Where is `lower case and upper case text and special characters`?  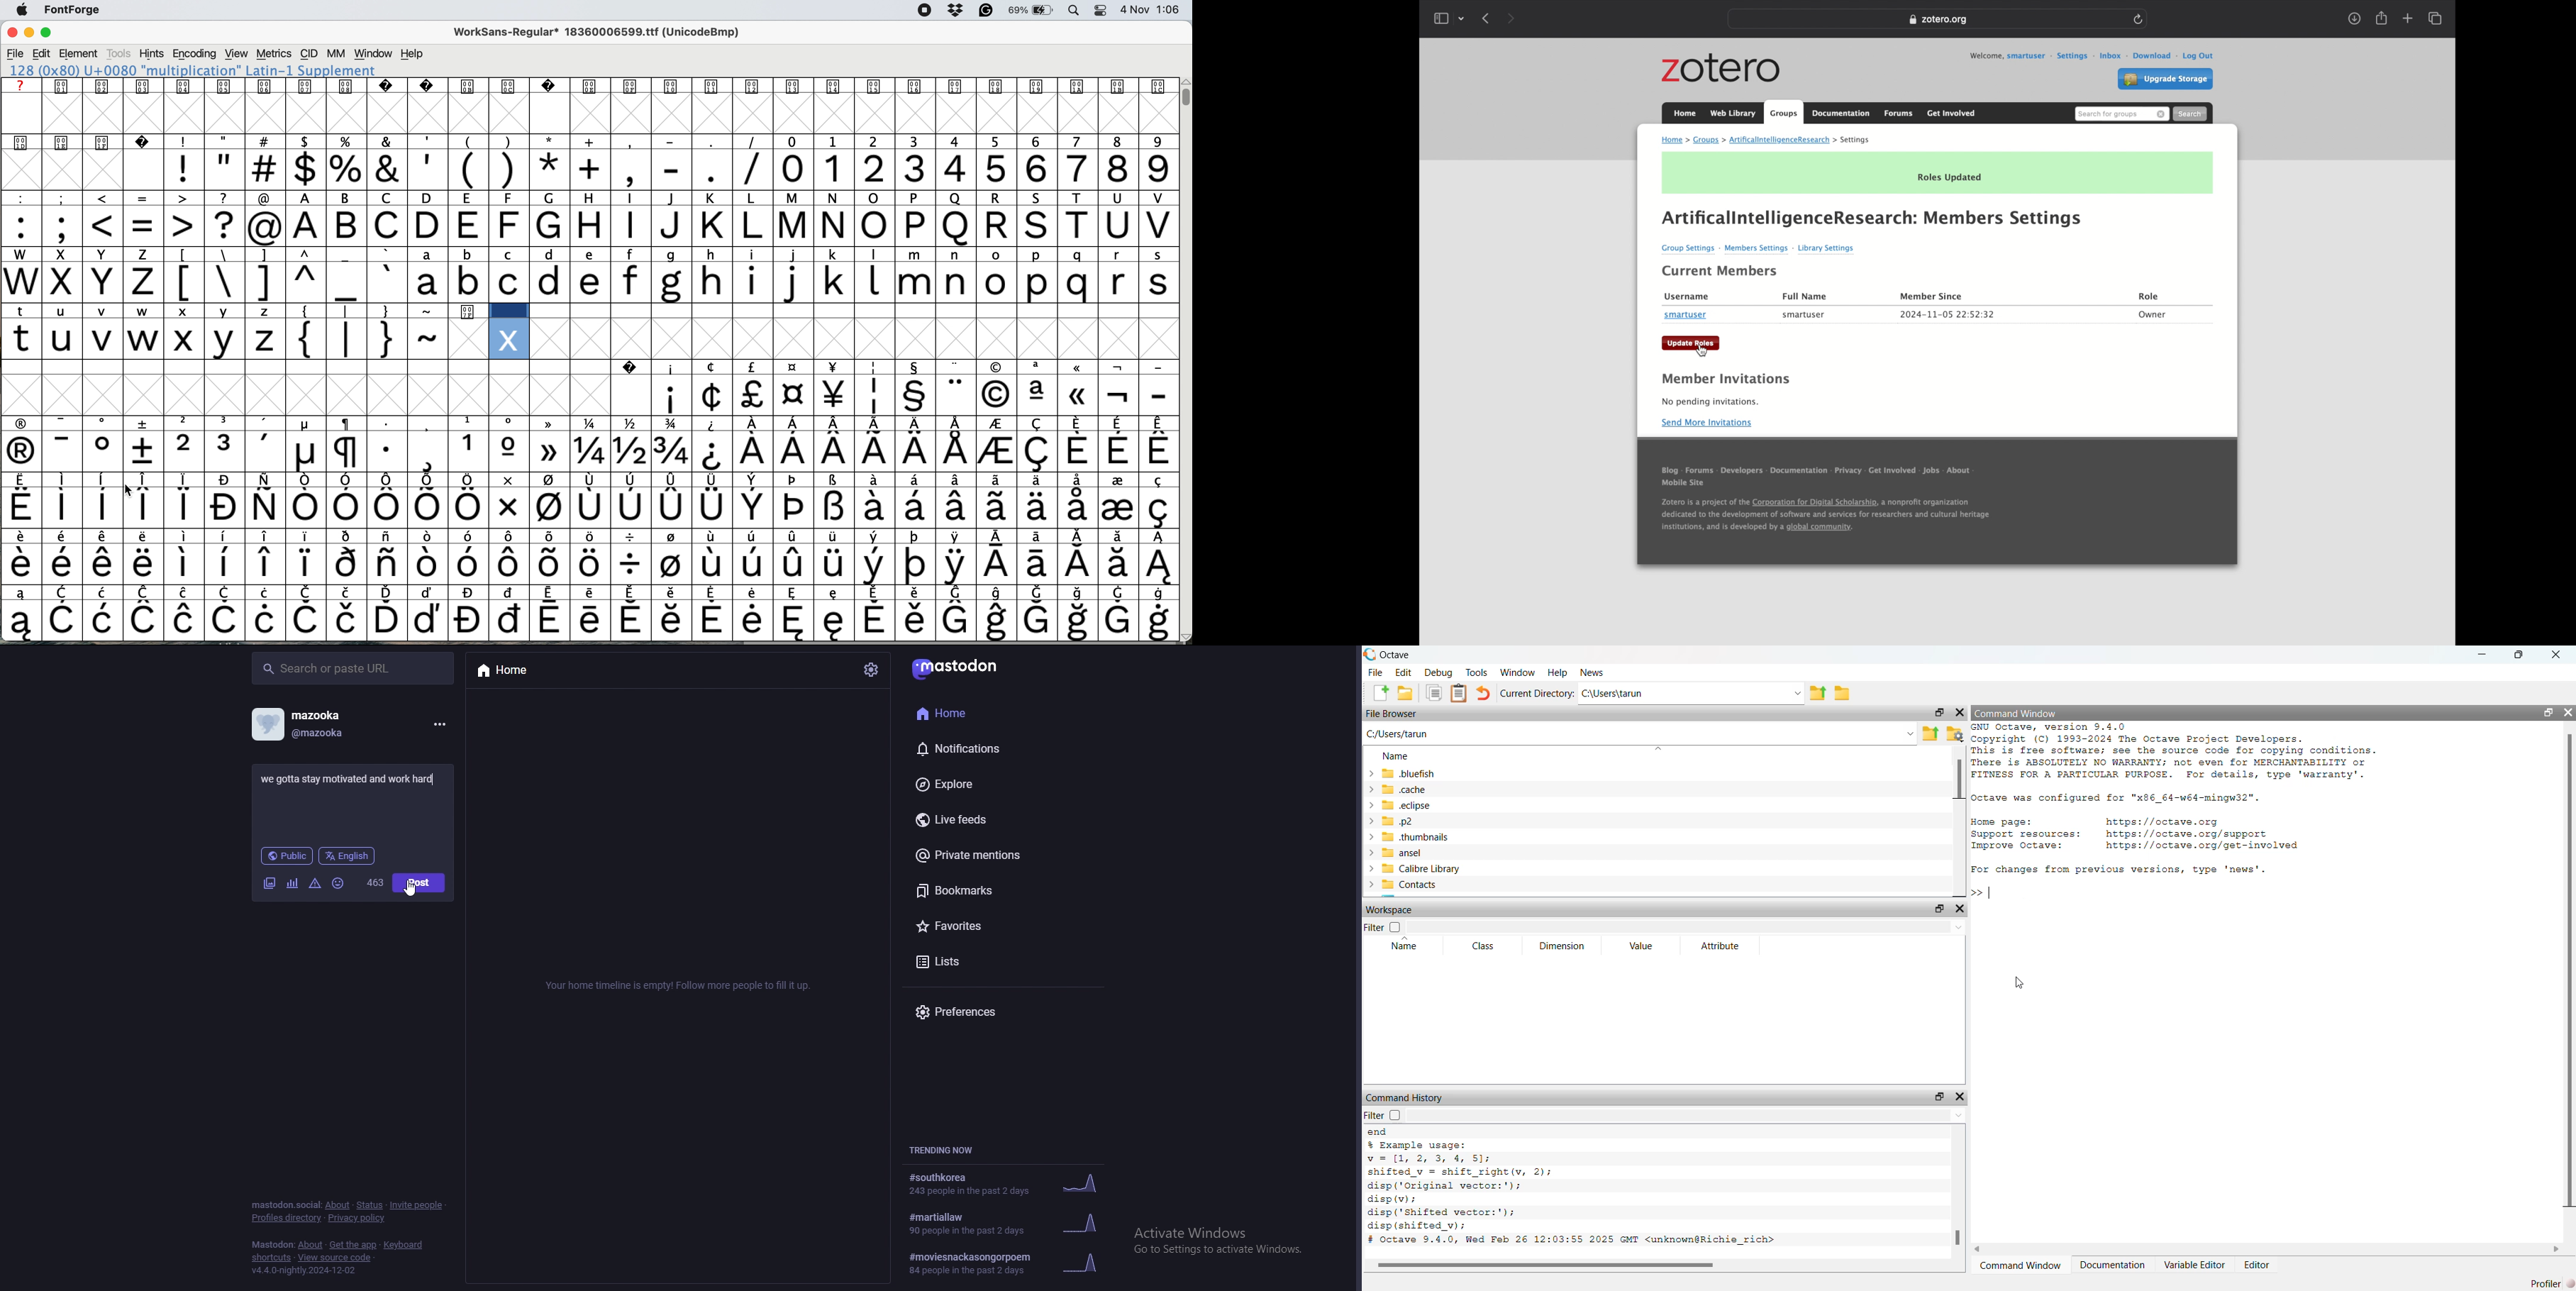 lower case and upper case text and special characters is located at coordinates (592, 253).